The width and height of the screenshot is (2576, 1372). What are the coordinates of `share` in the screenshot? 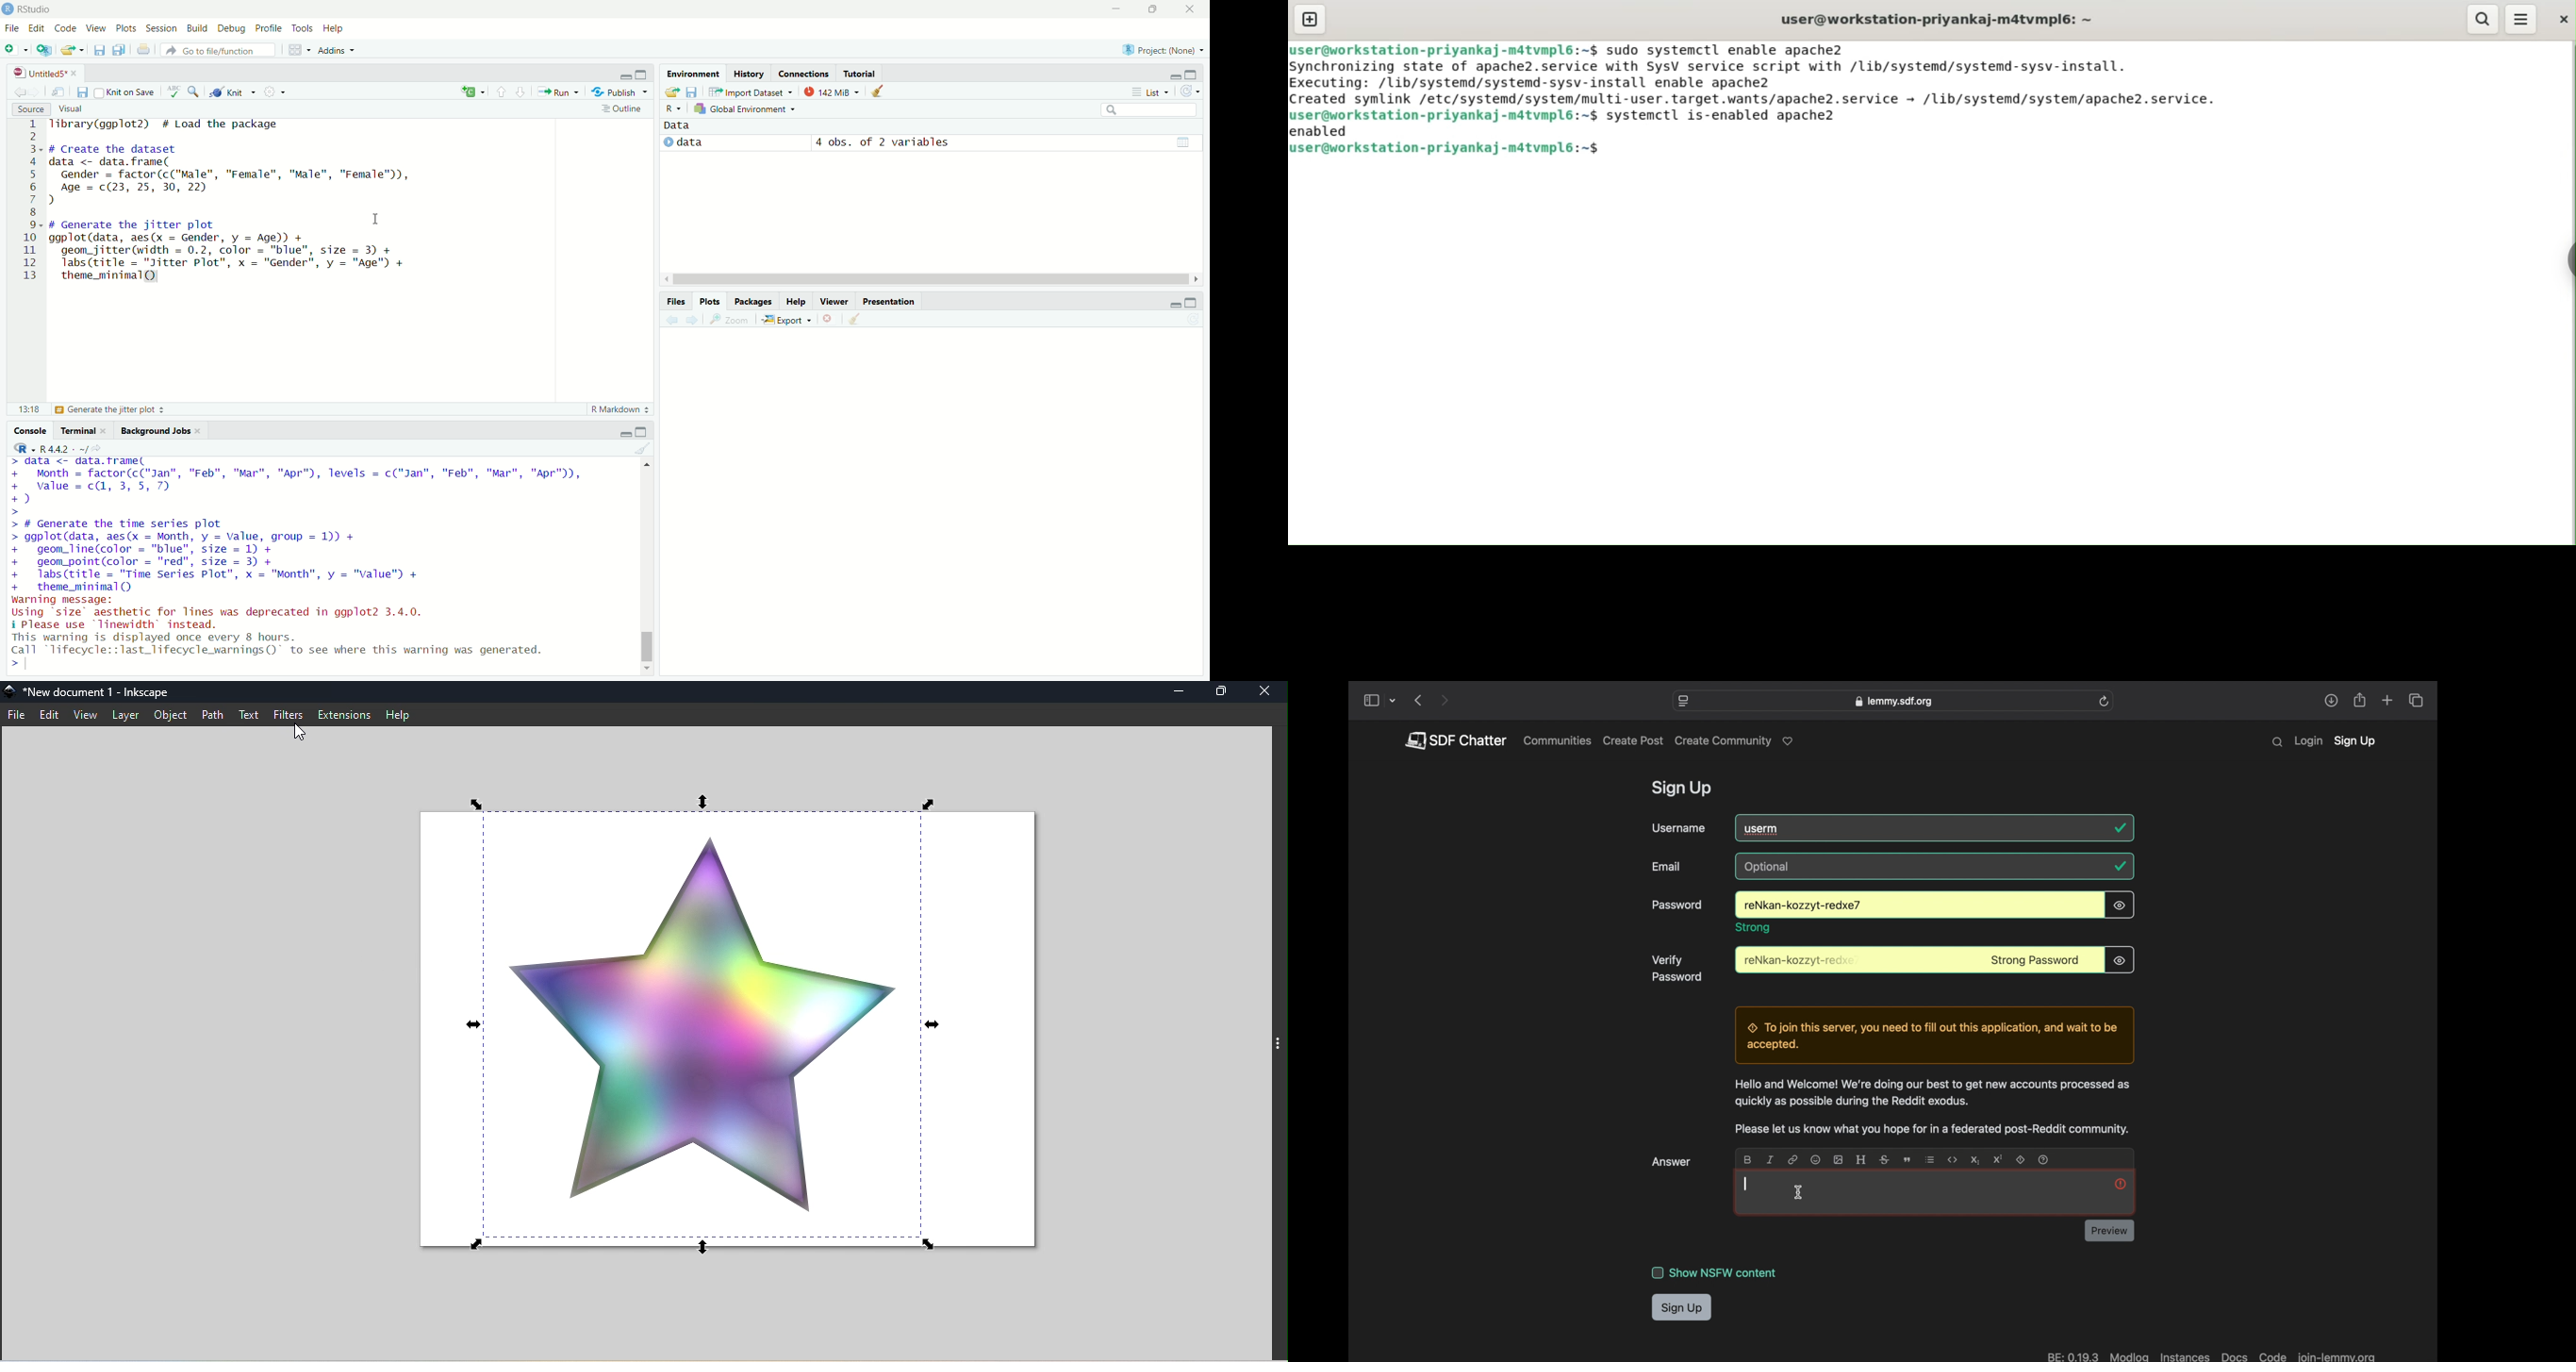 It's located at (2331, 701).